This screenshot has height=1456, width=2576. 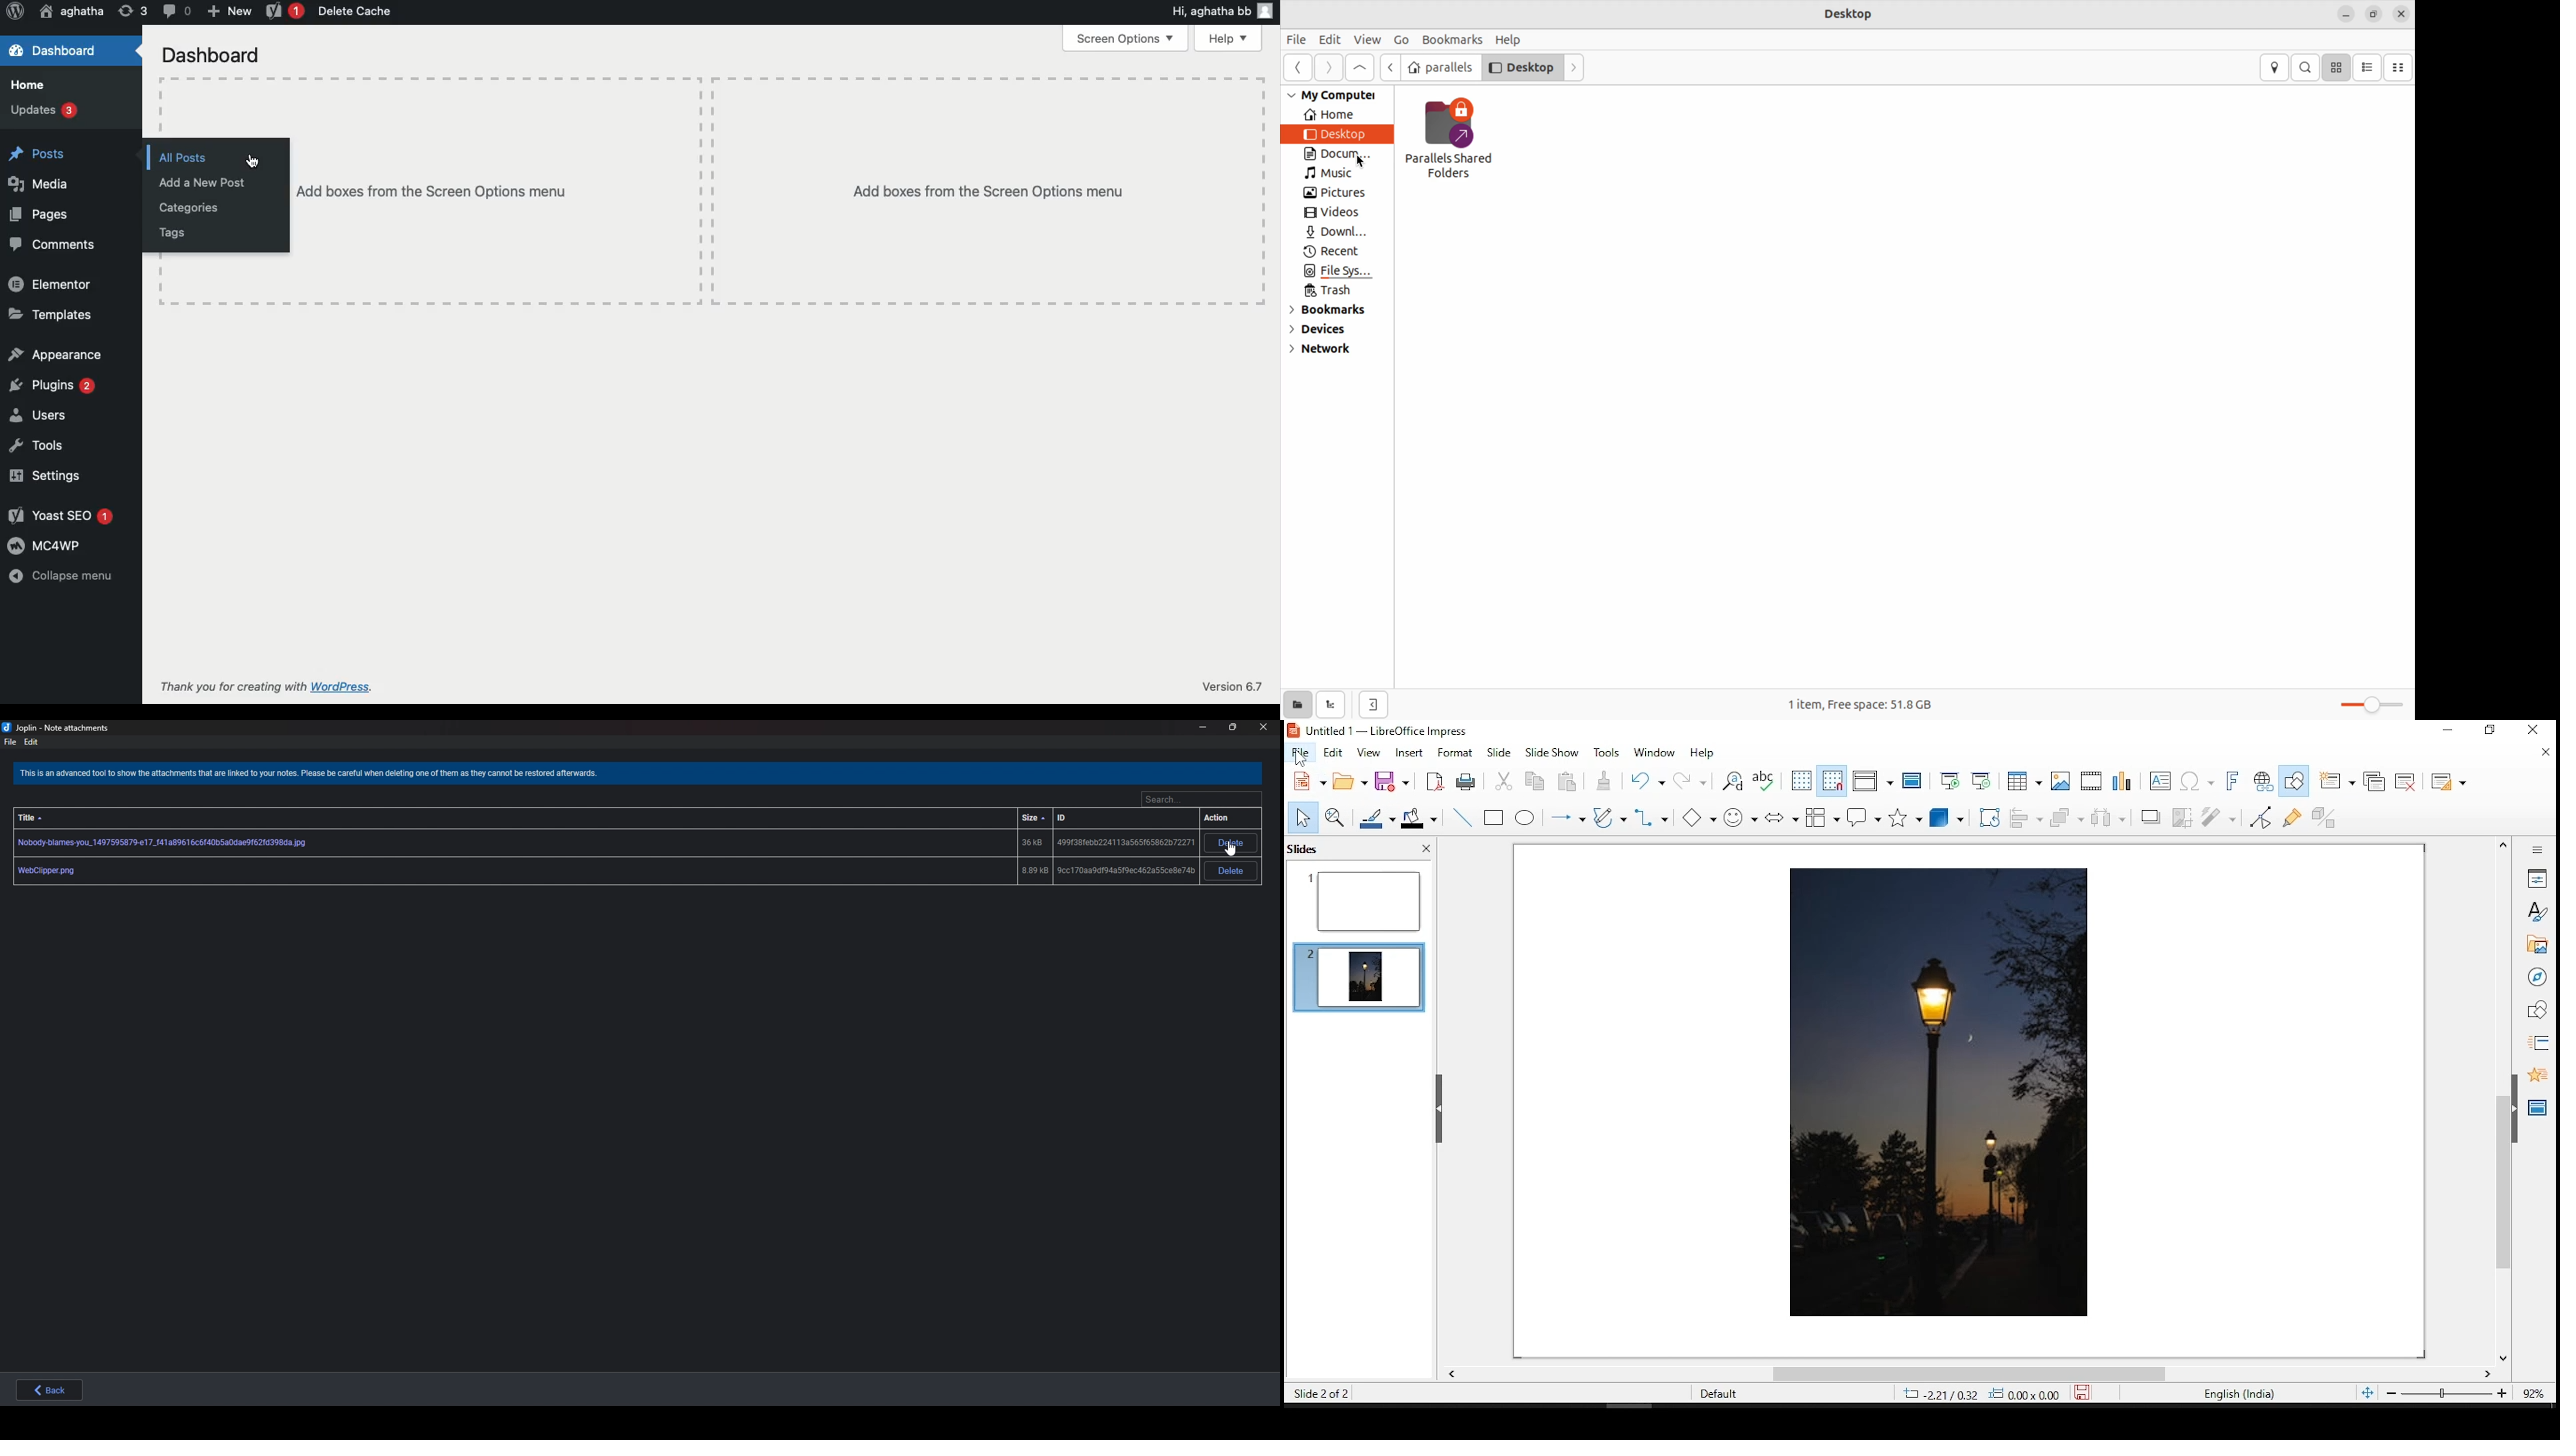 I want to click on paste, so click(x=1567, y=781).